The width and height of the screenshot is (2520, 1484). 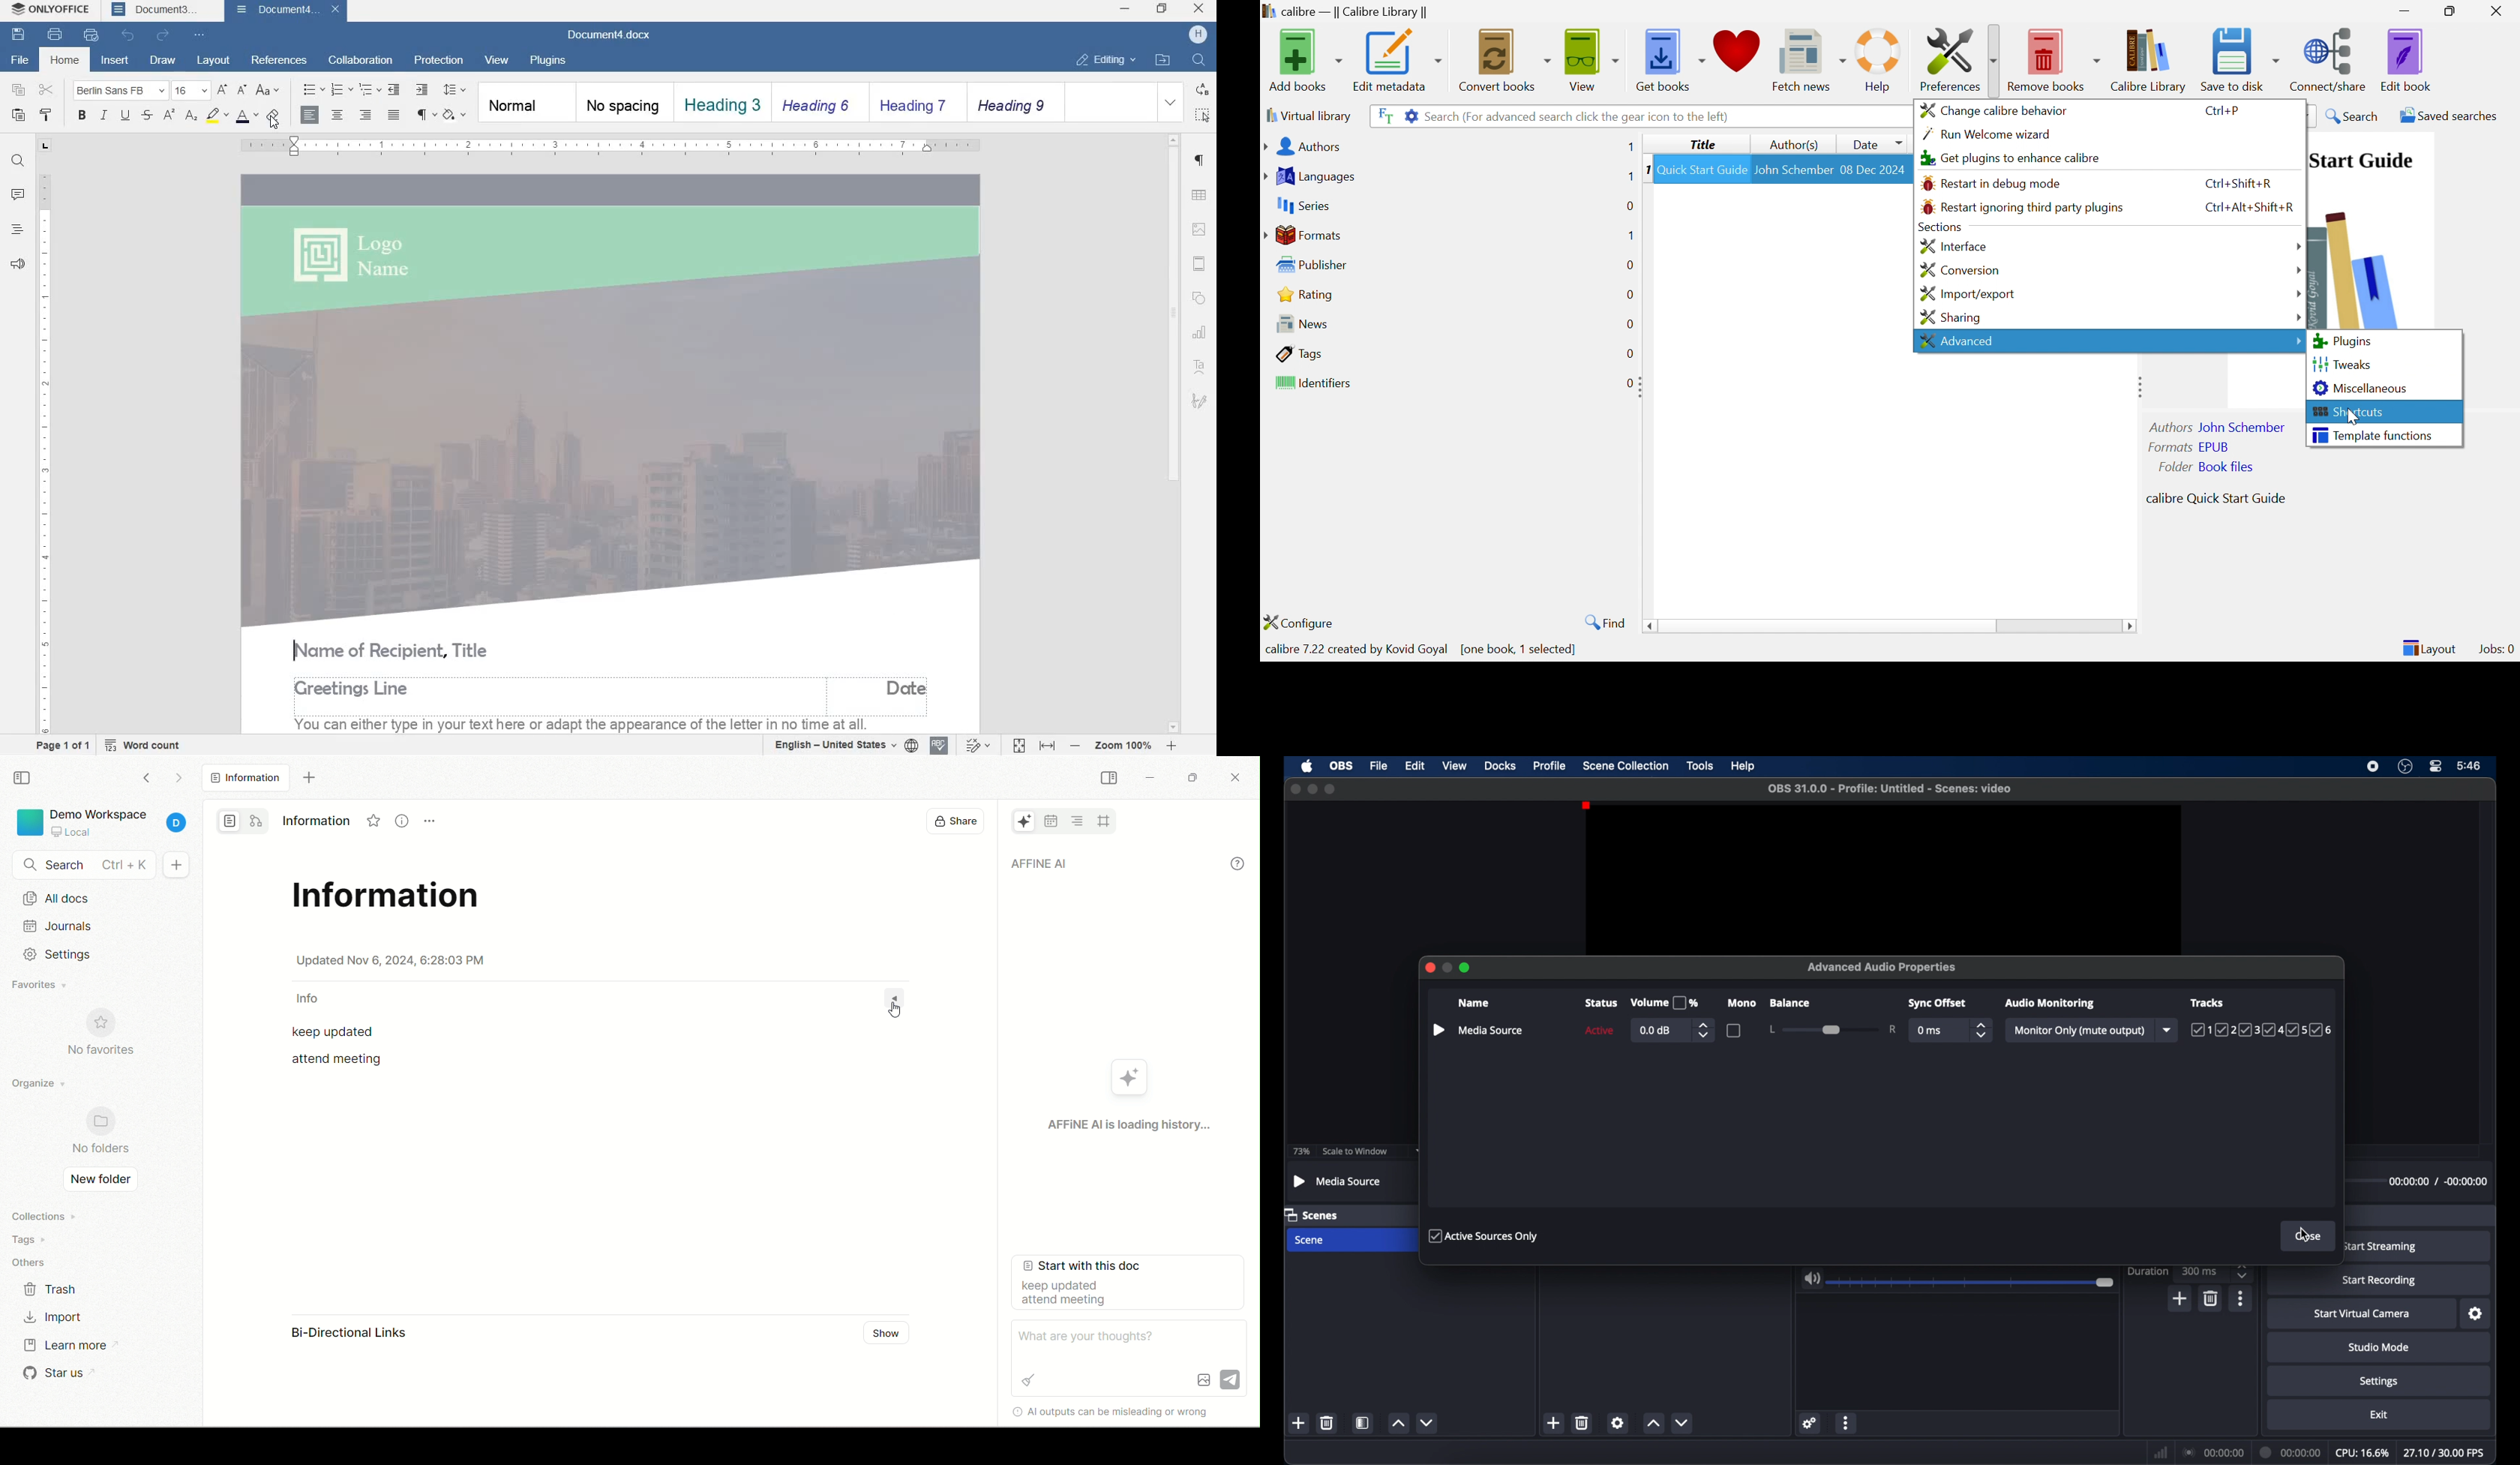 What do you see at coordinates (181, 864) in the screenshot?
I see `+` at bounding box center [181, 864].